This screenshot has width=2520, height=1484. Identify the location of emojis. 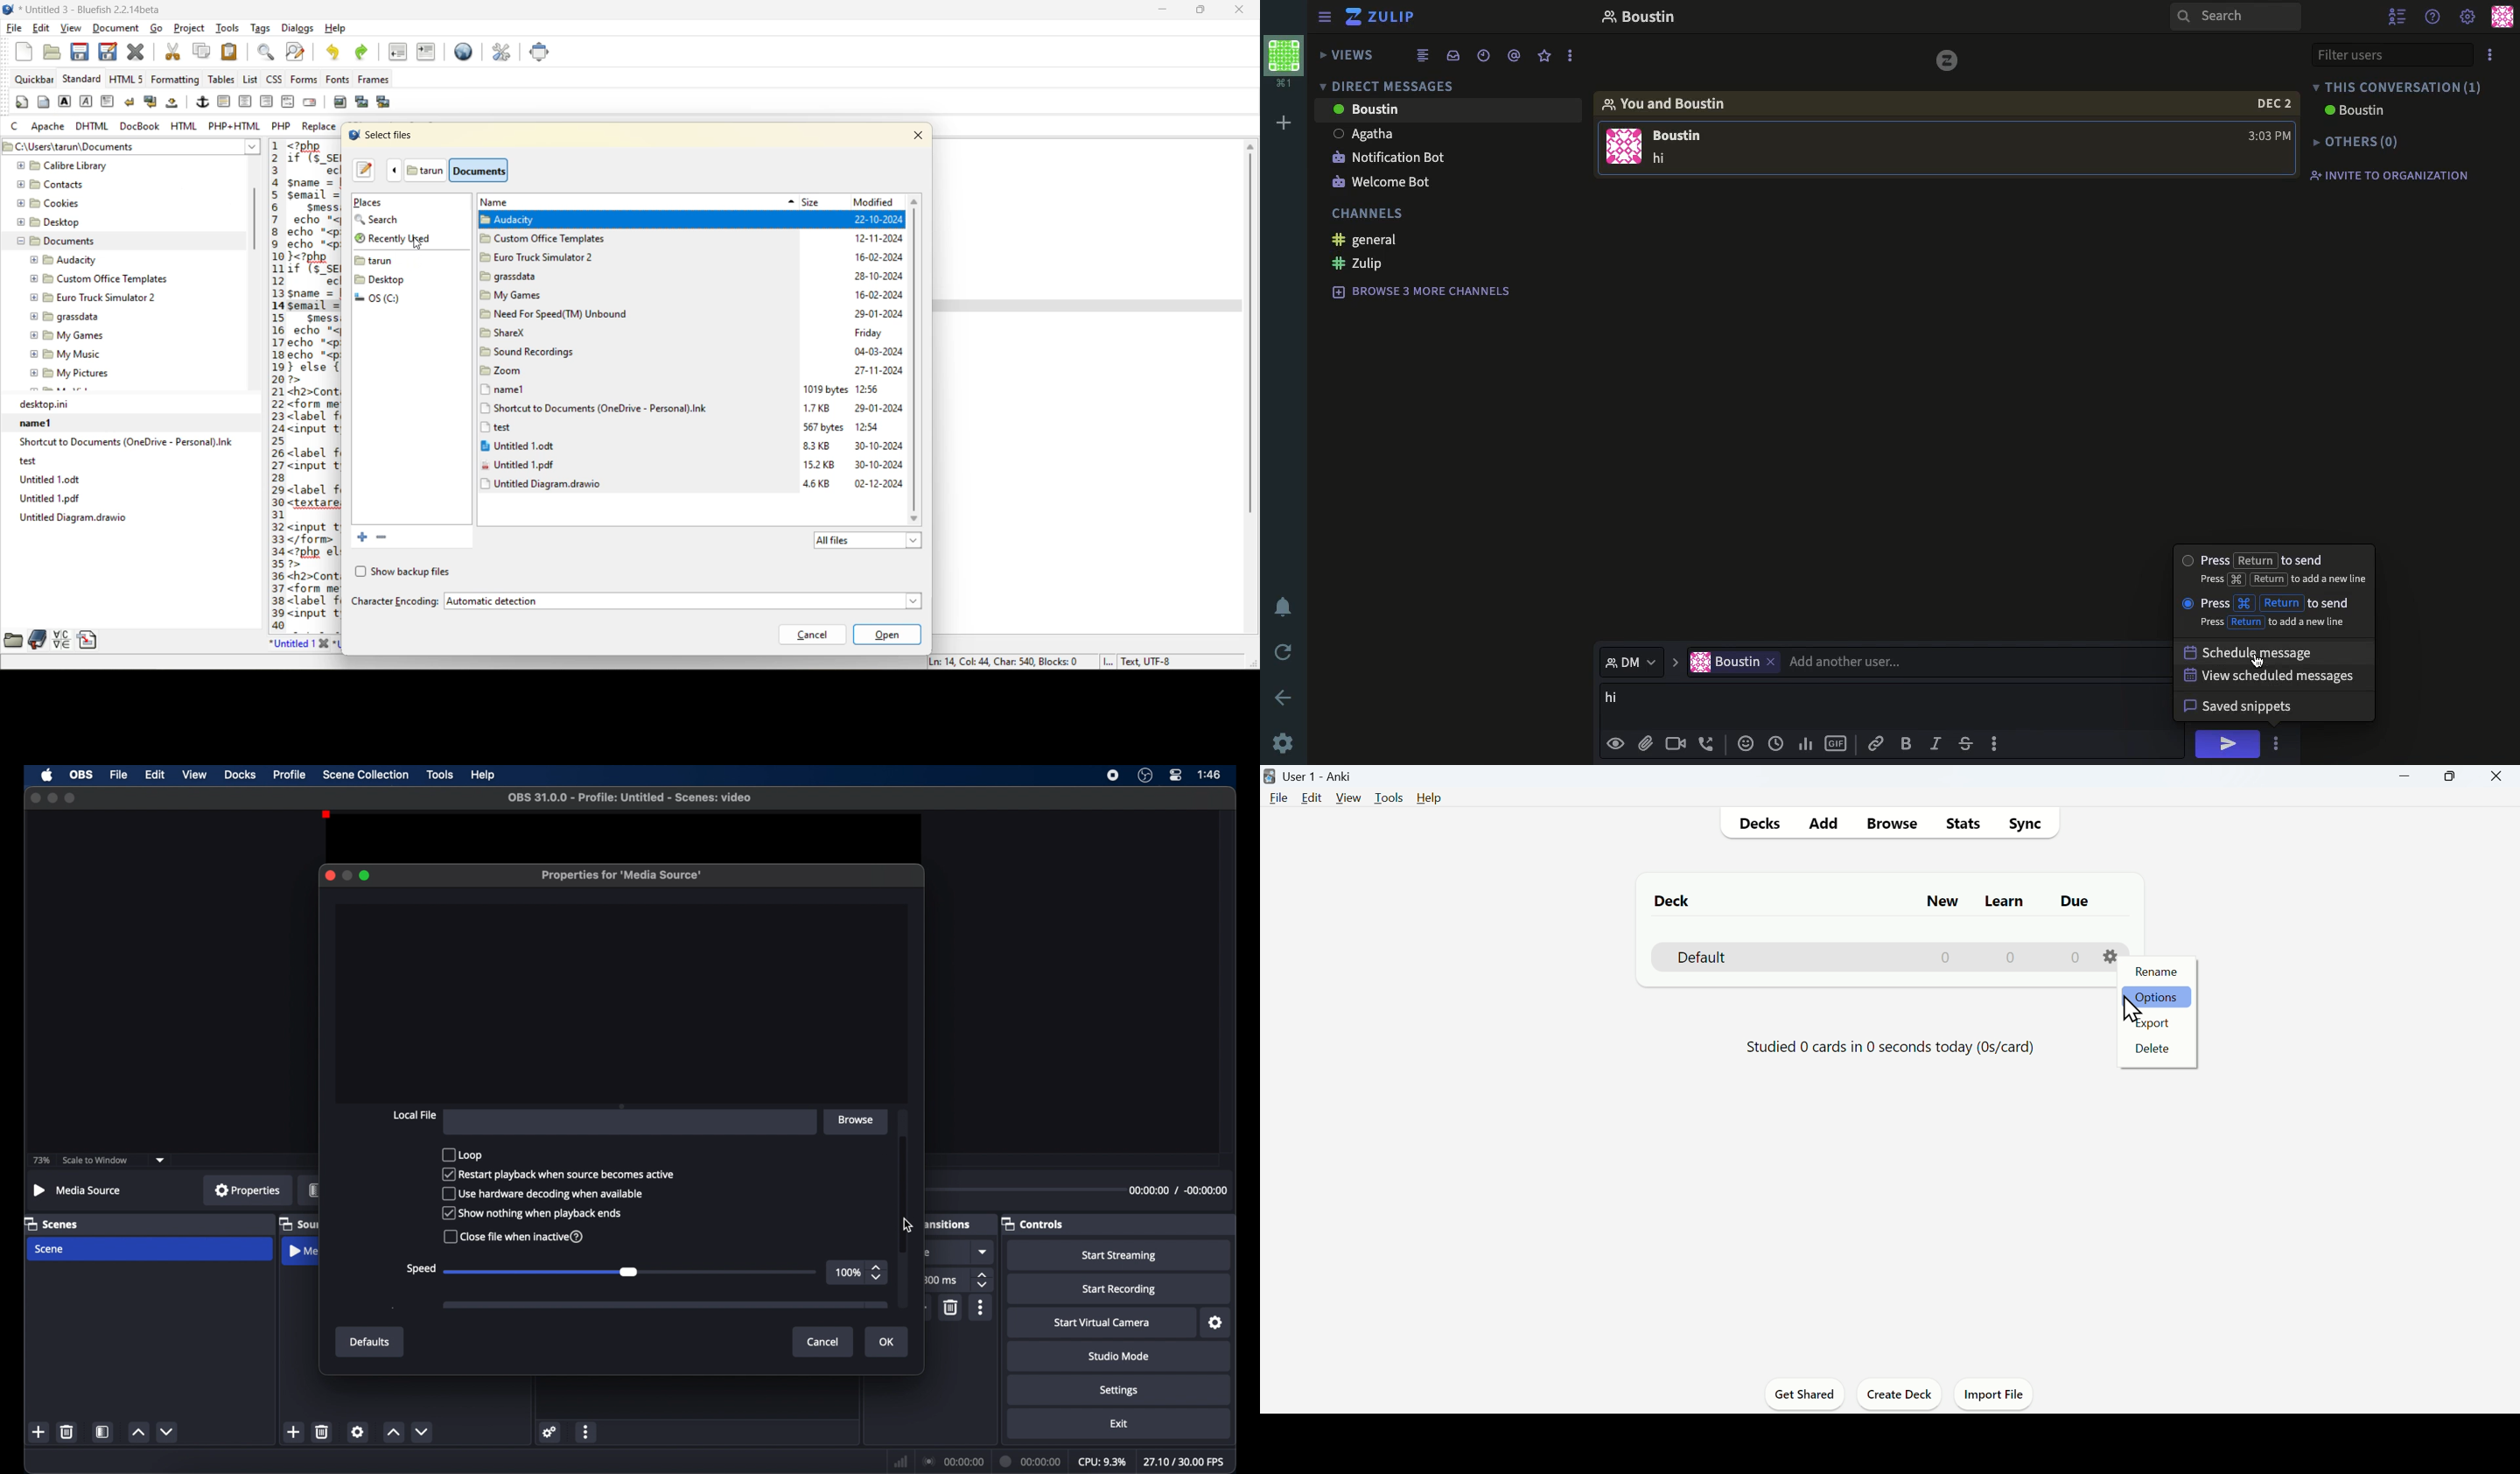
(1746, 741).